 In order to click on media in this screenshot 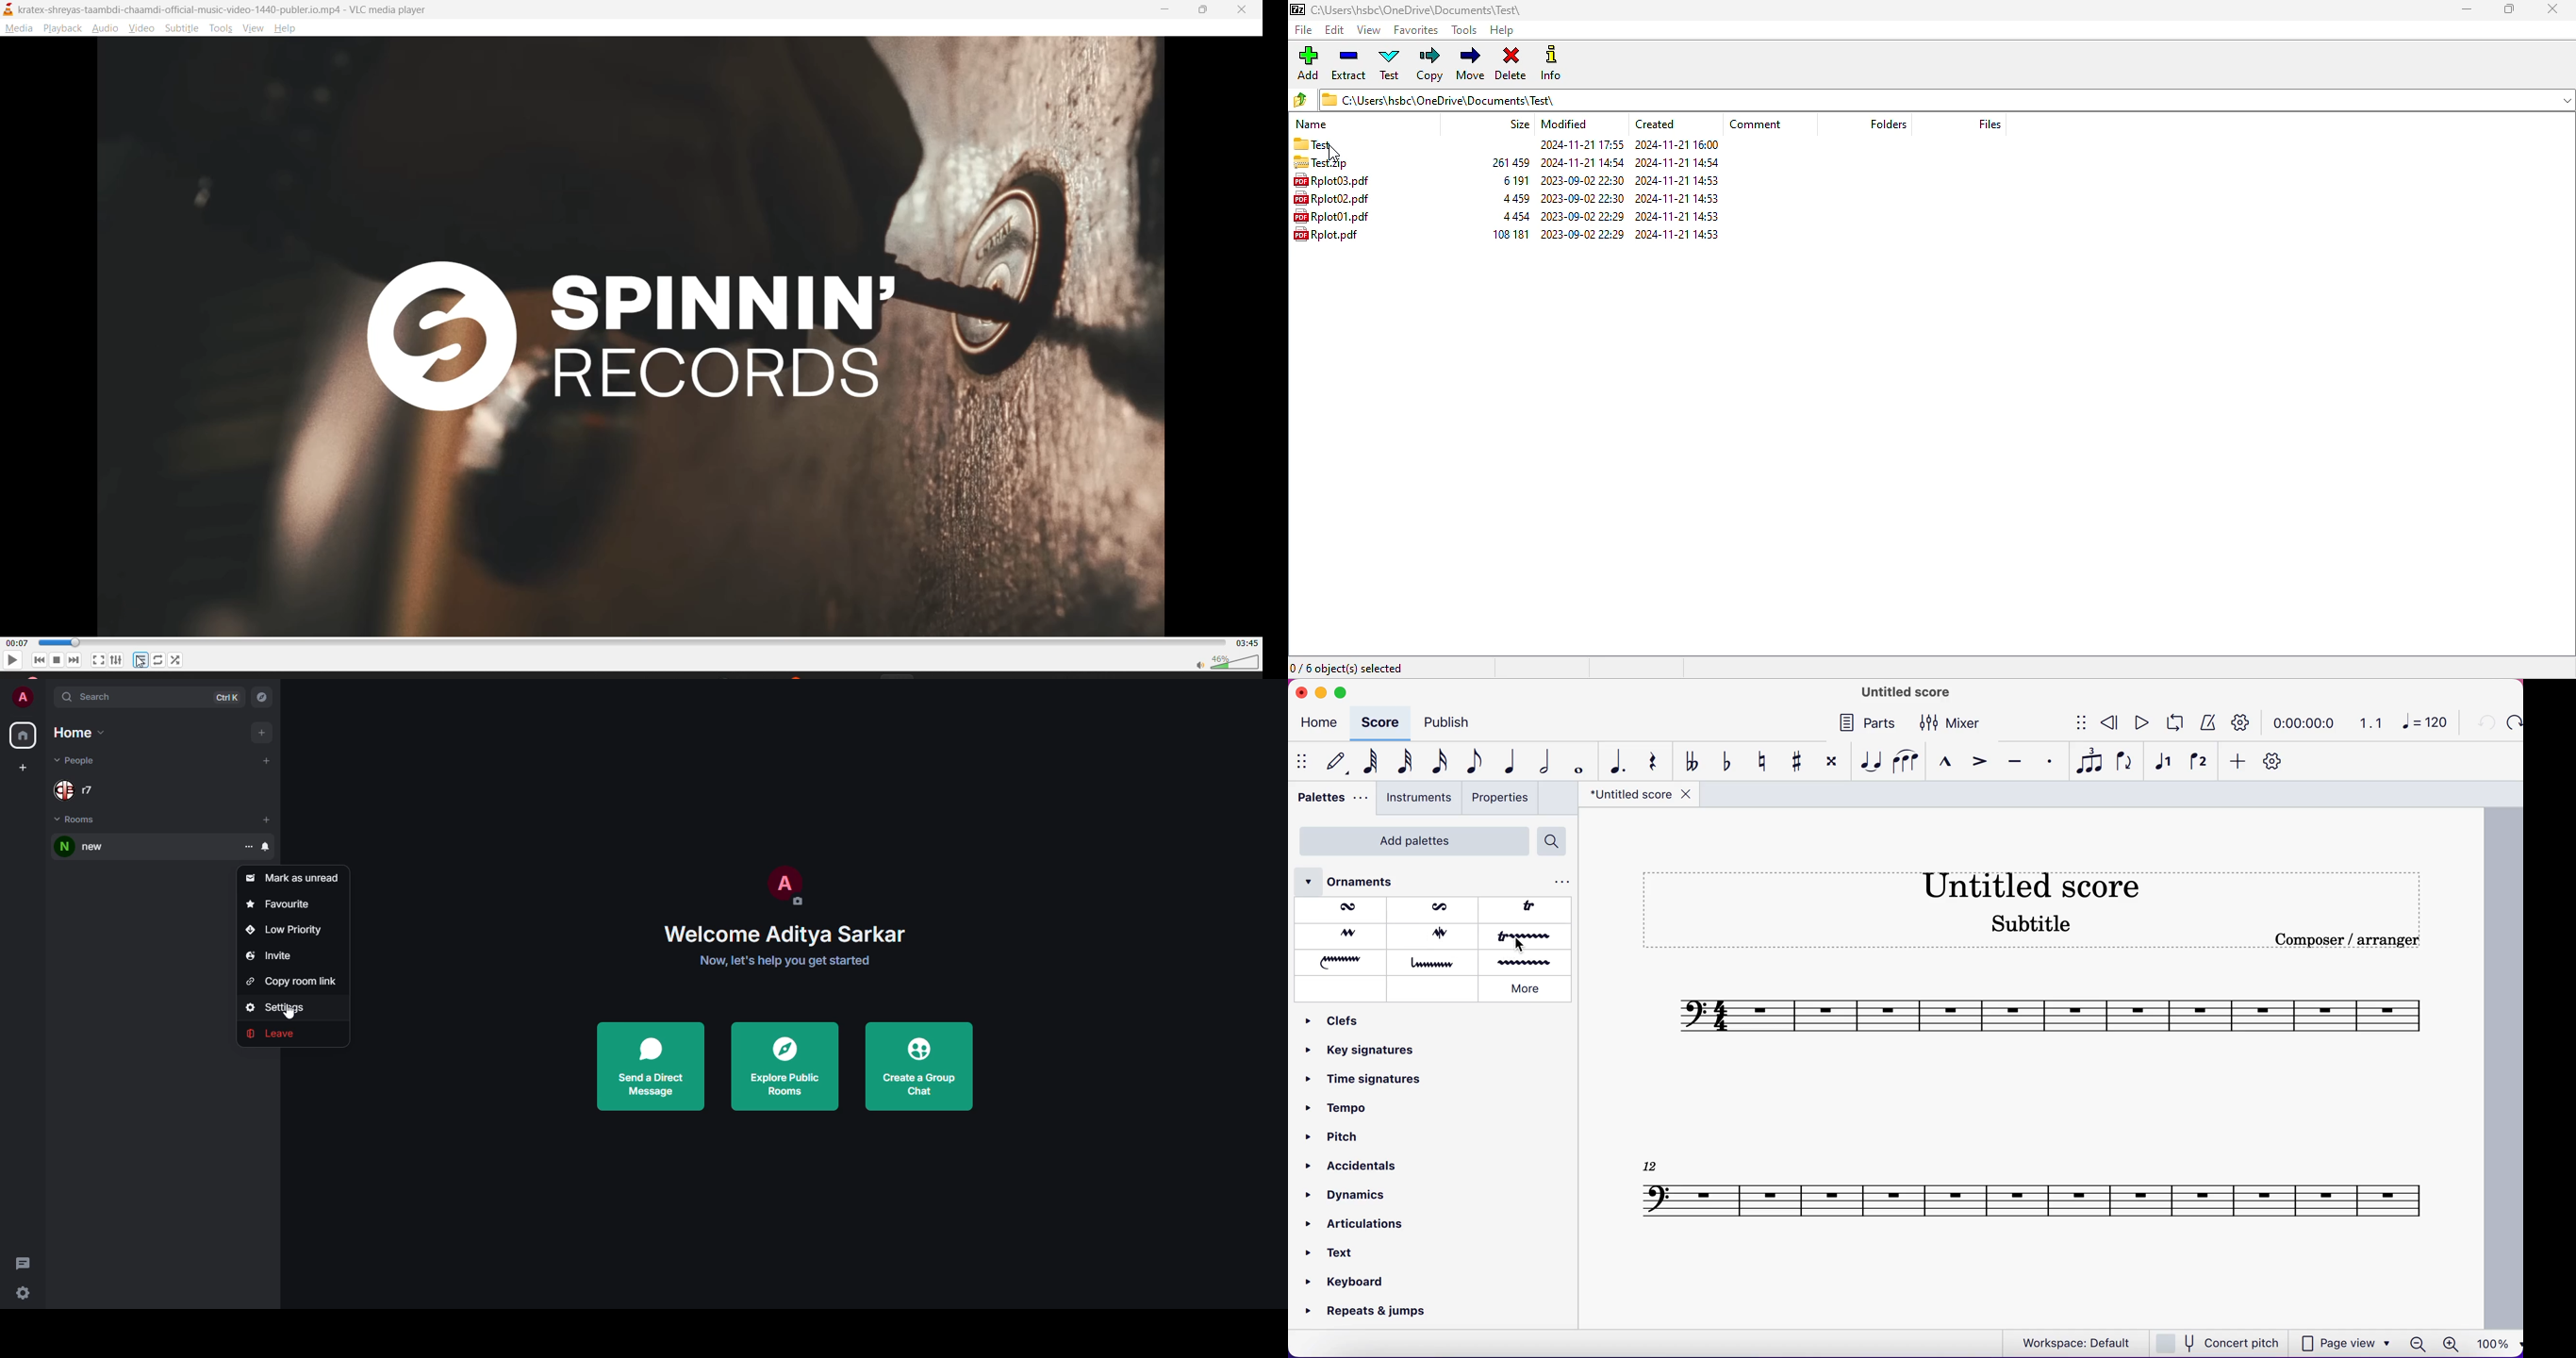, I will do `click(18, 29)`.